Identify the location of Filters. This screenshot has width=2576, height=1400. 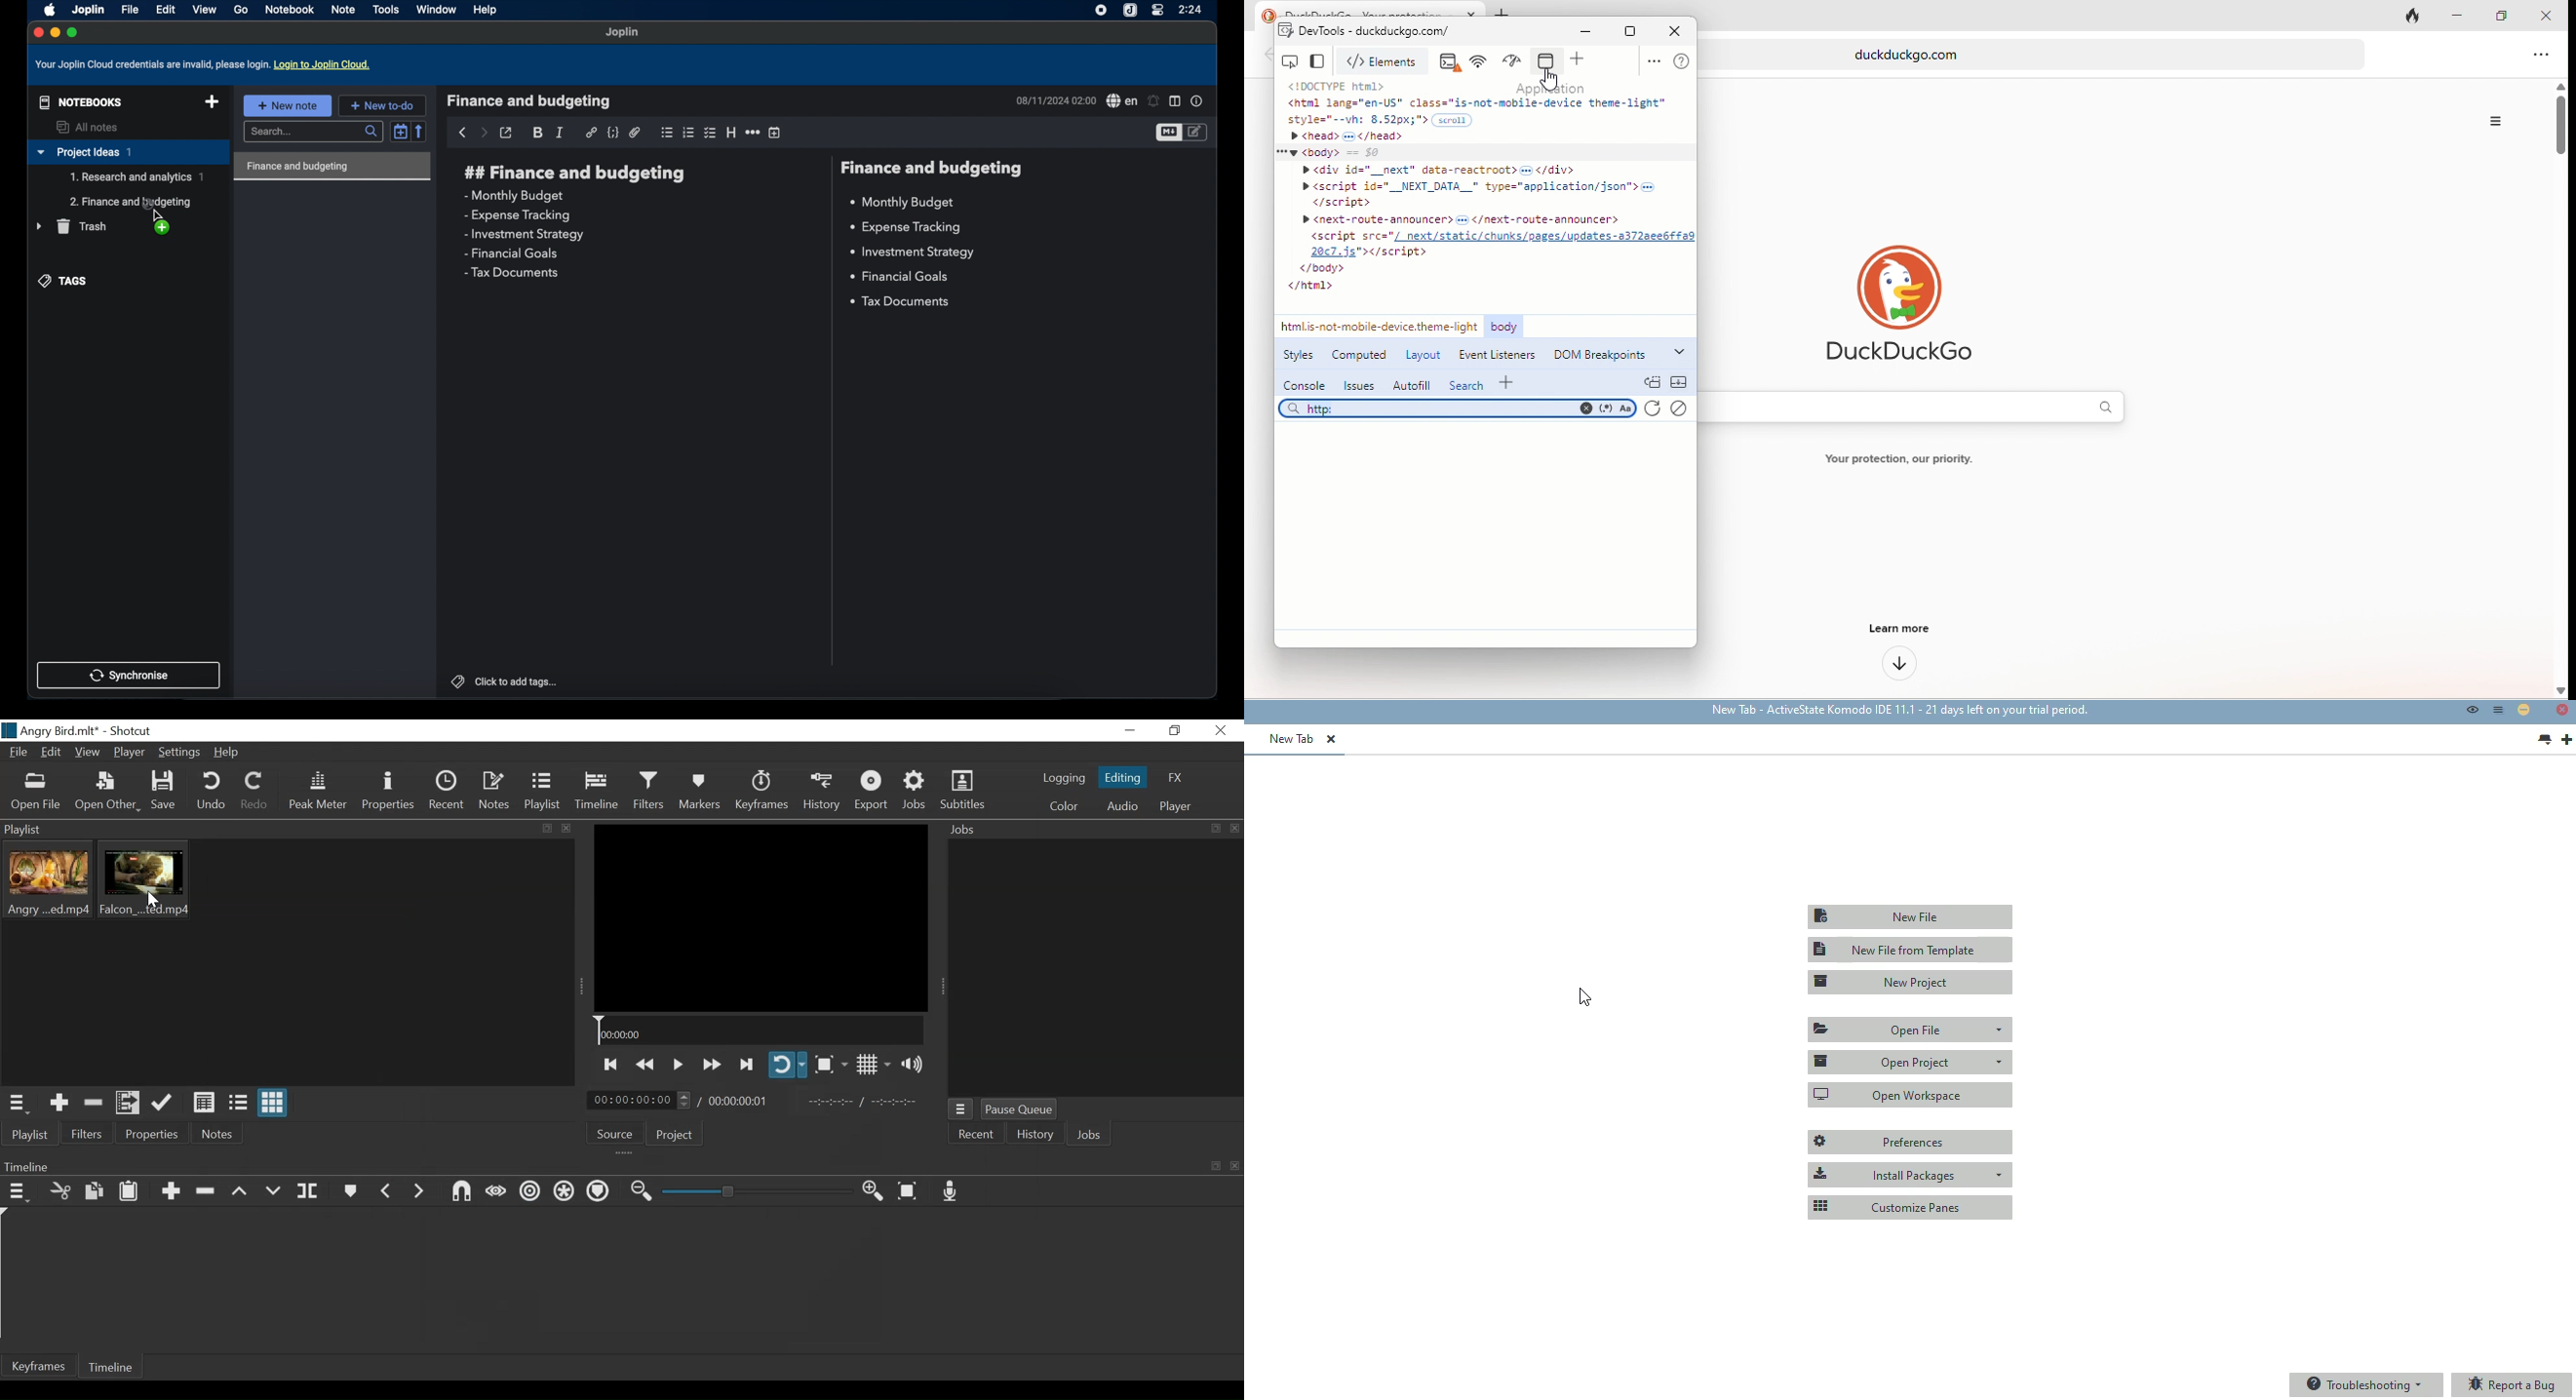
(85, 1133).